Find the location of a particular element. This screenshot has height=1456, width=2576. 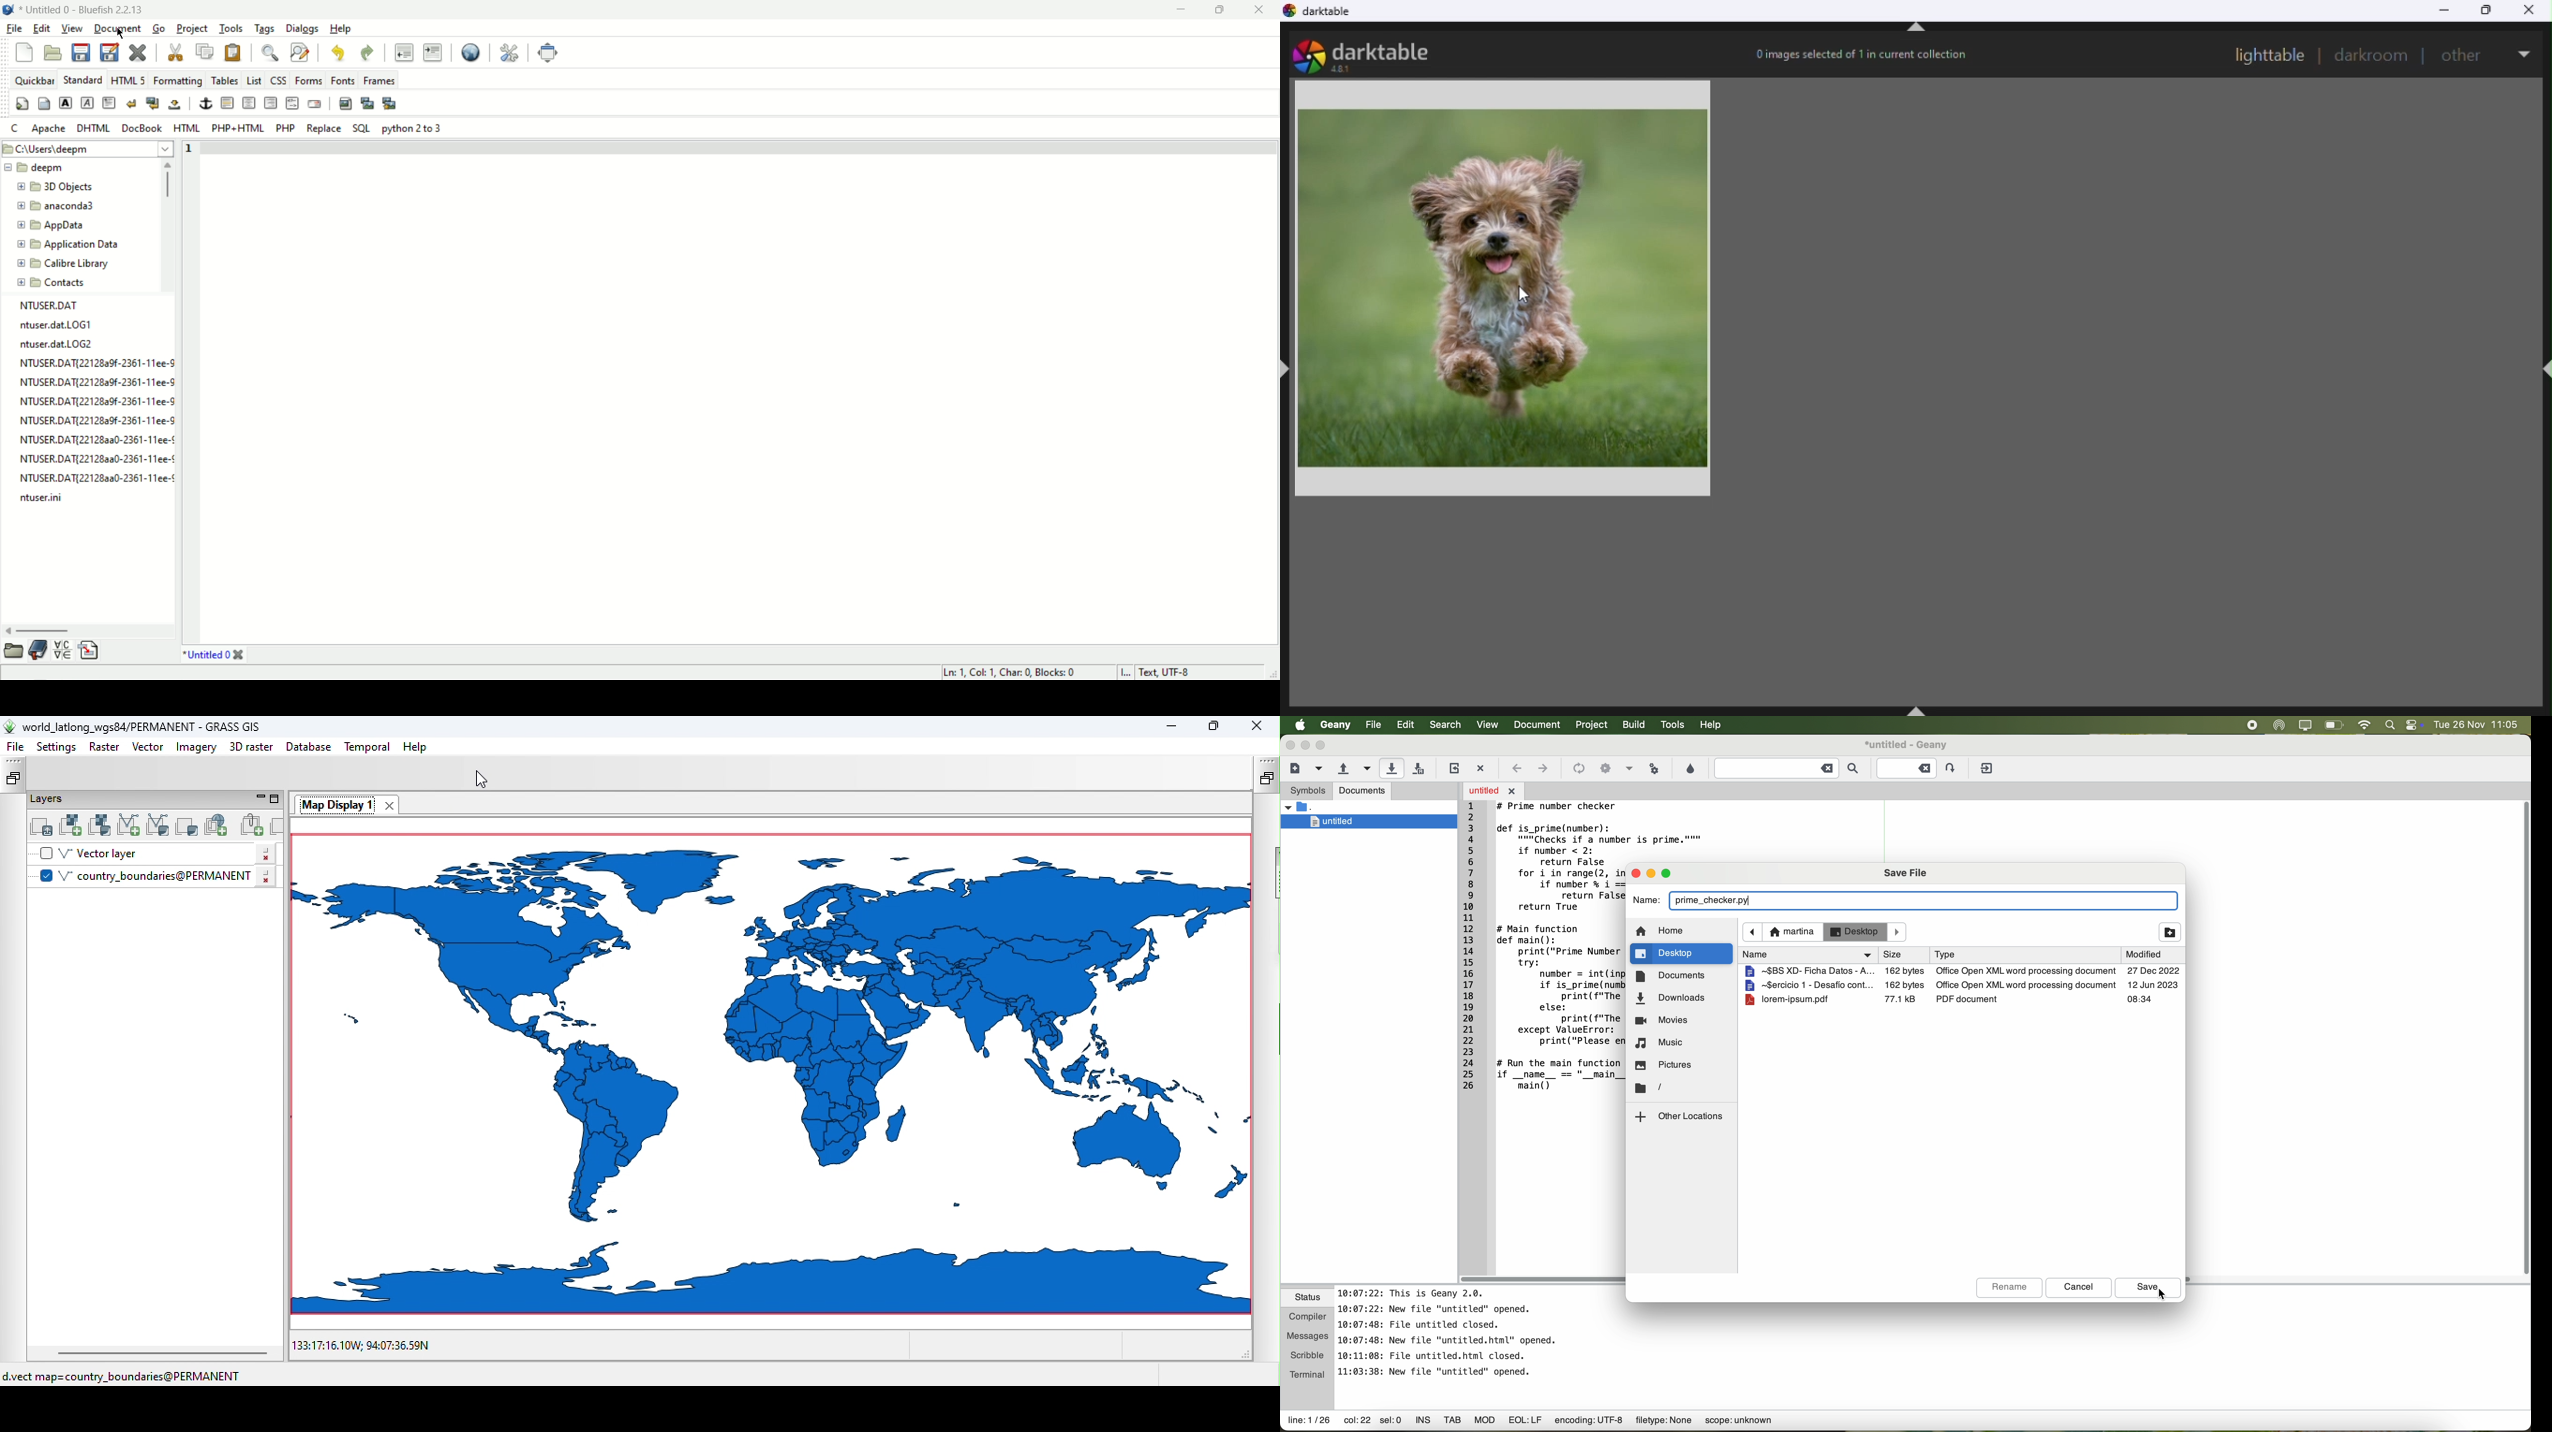

formatting is located at coordinates (178, 81).